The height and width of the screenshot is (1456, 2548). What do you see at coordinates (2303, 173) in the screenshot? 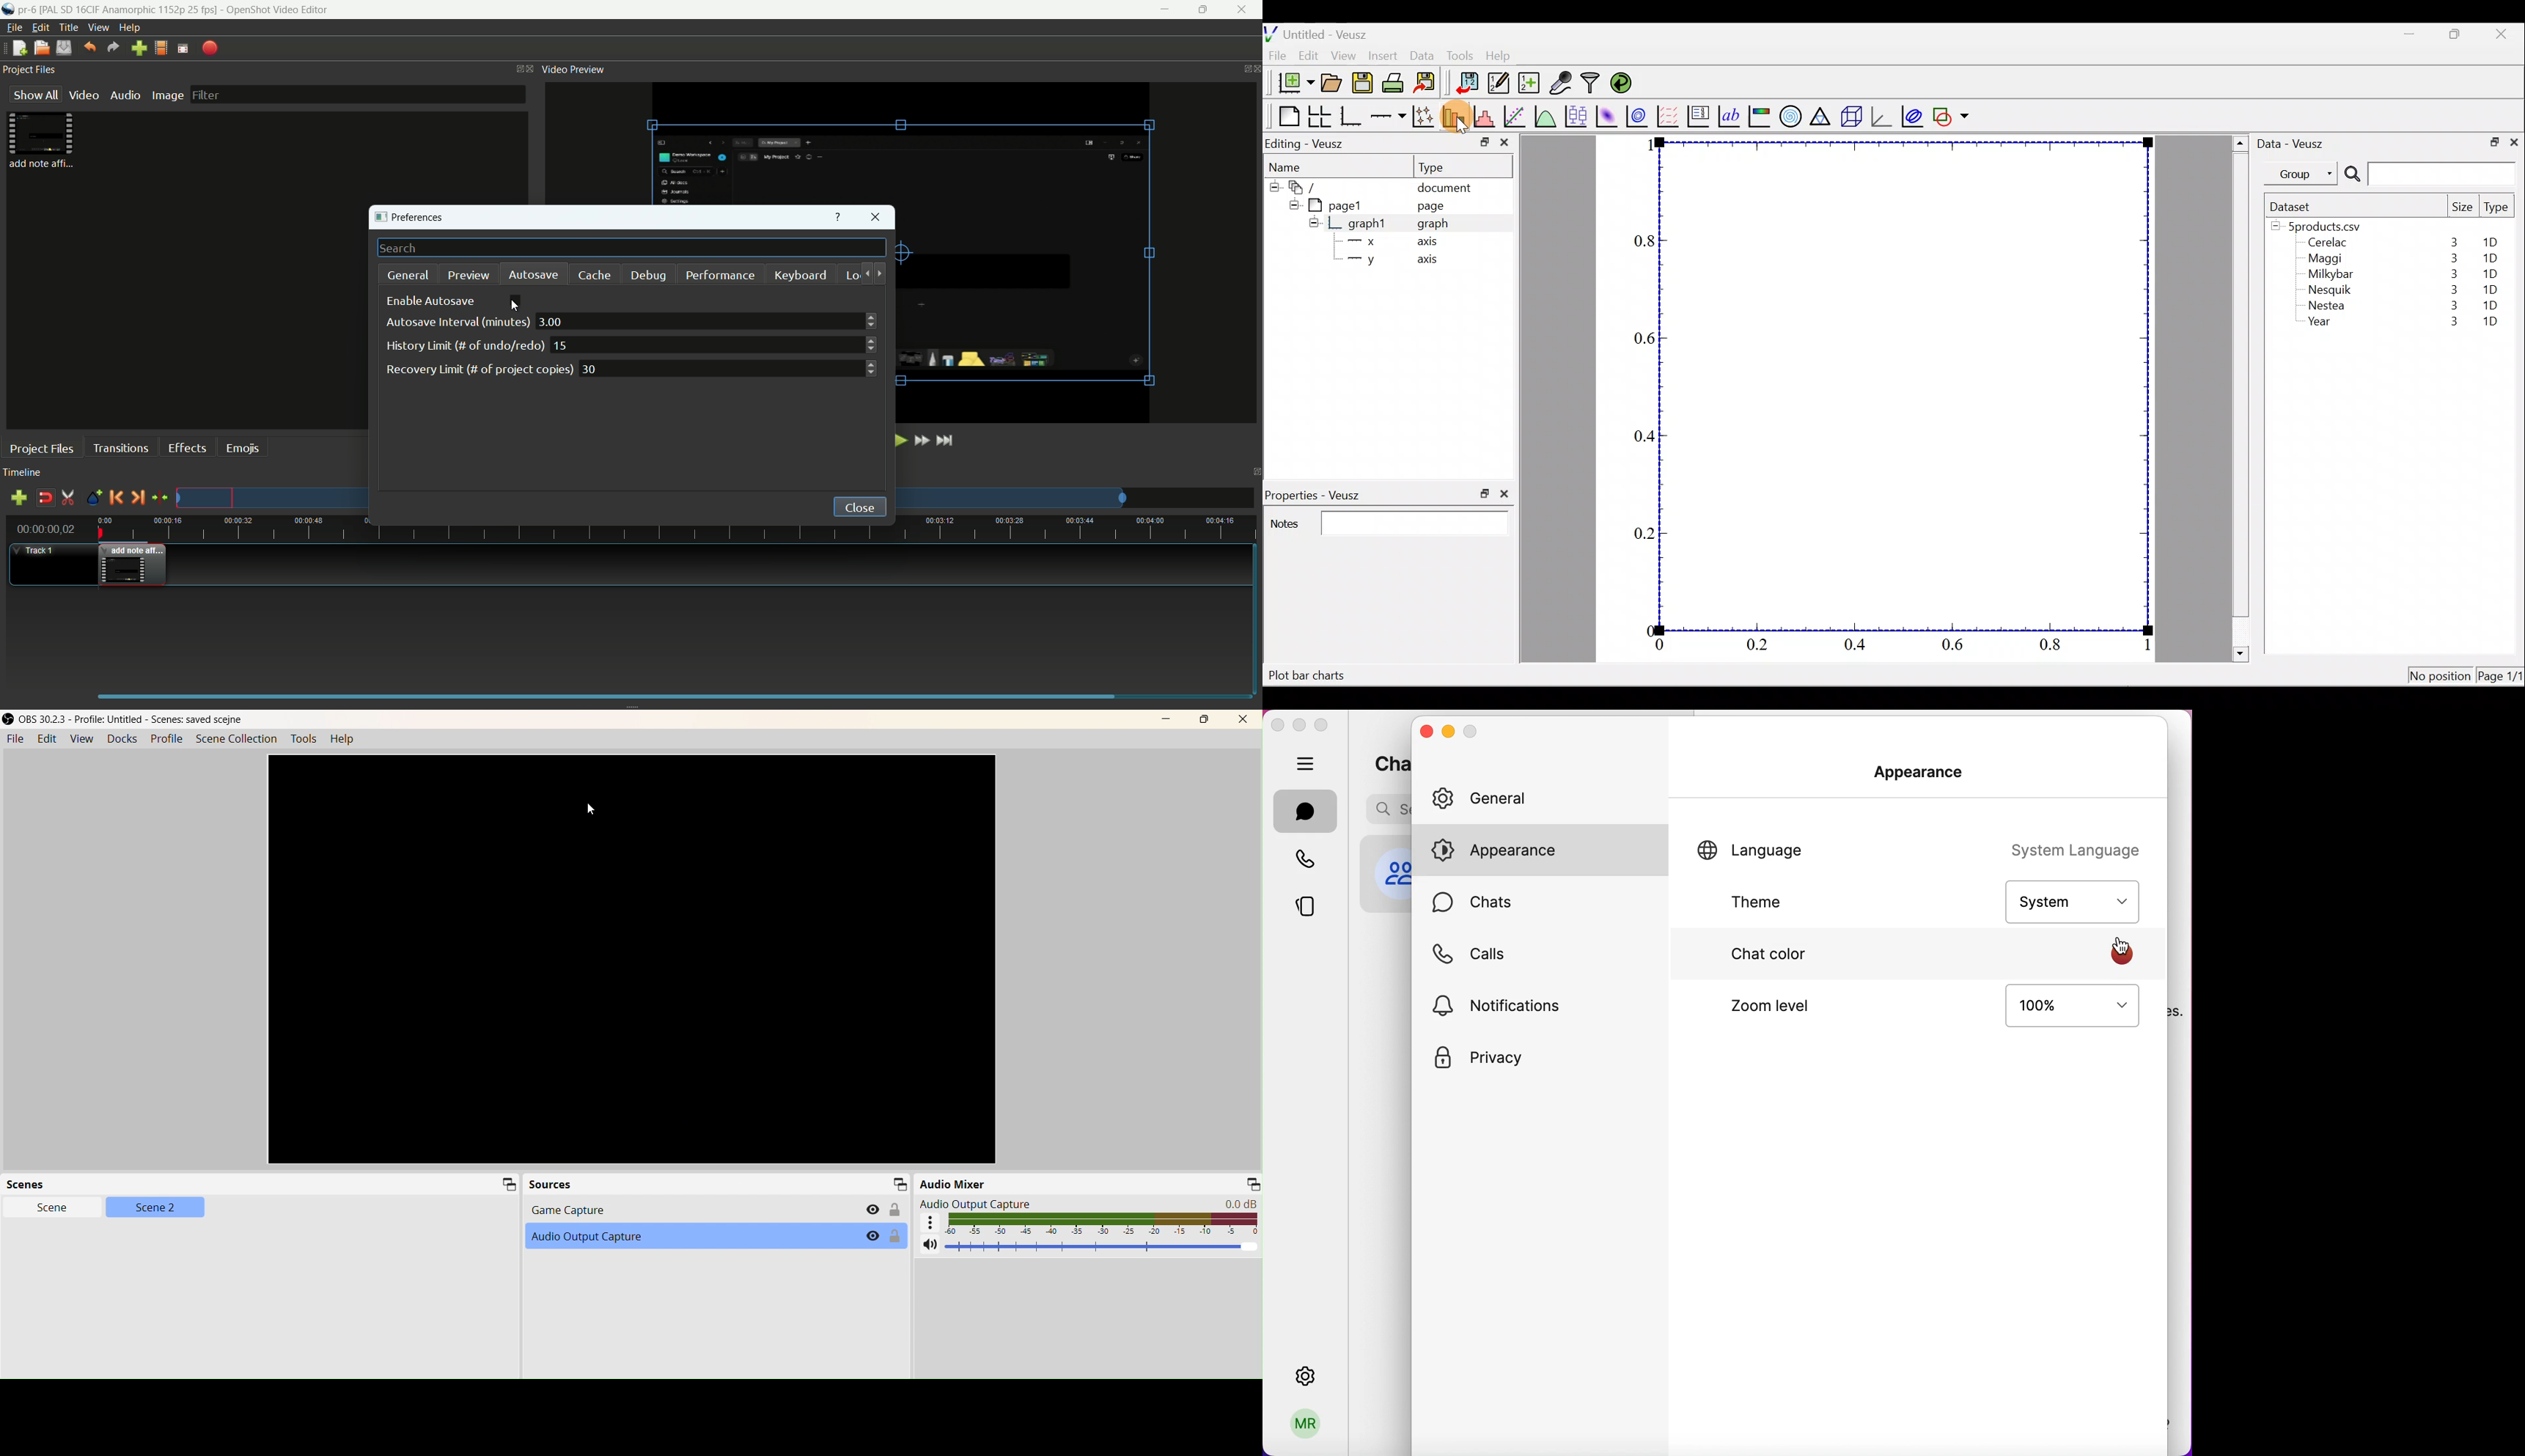
I see `Group` at bounding box center [2303, 173].